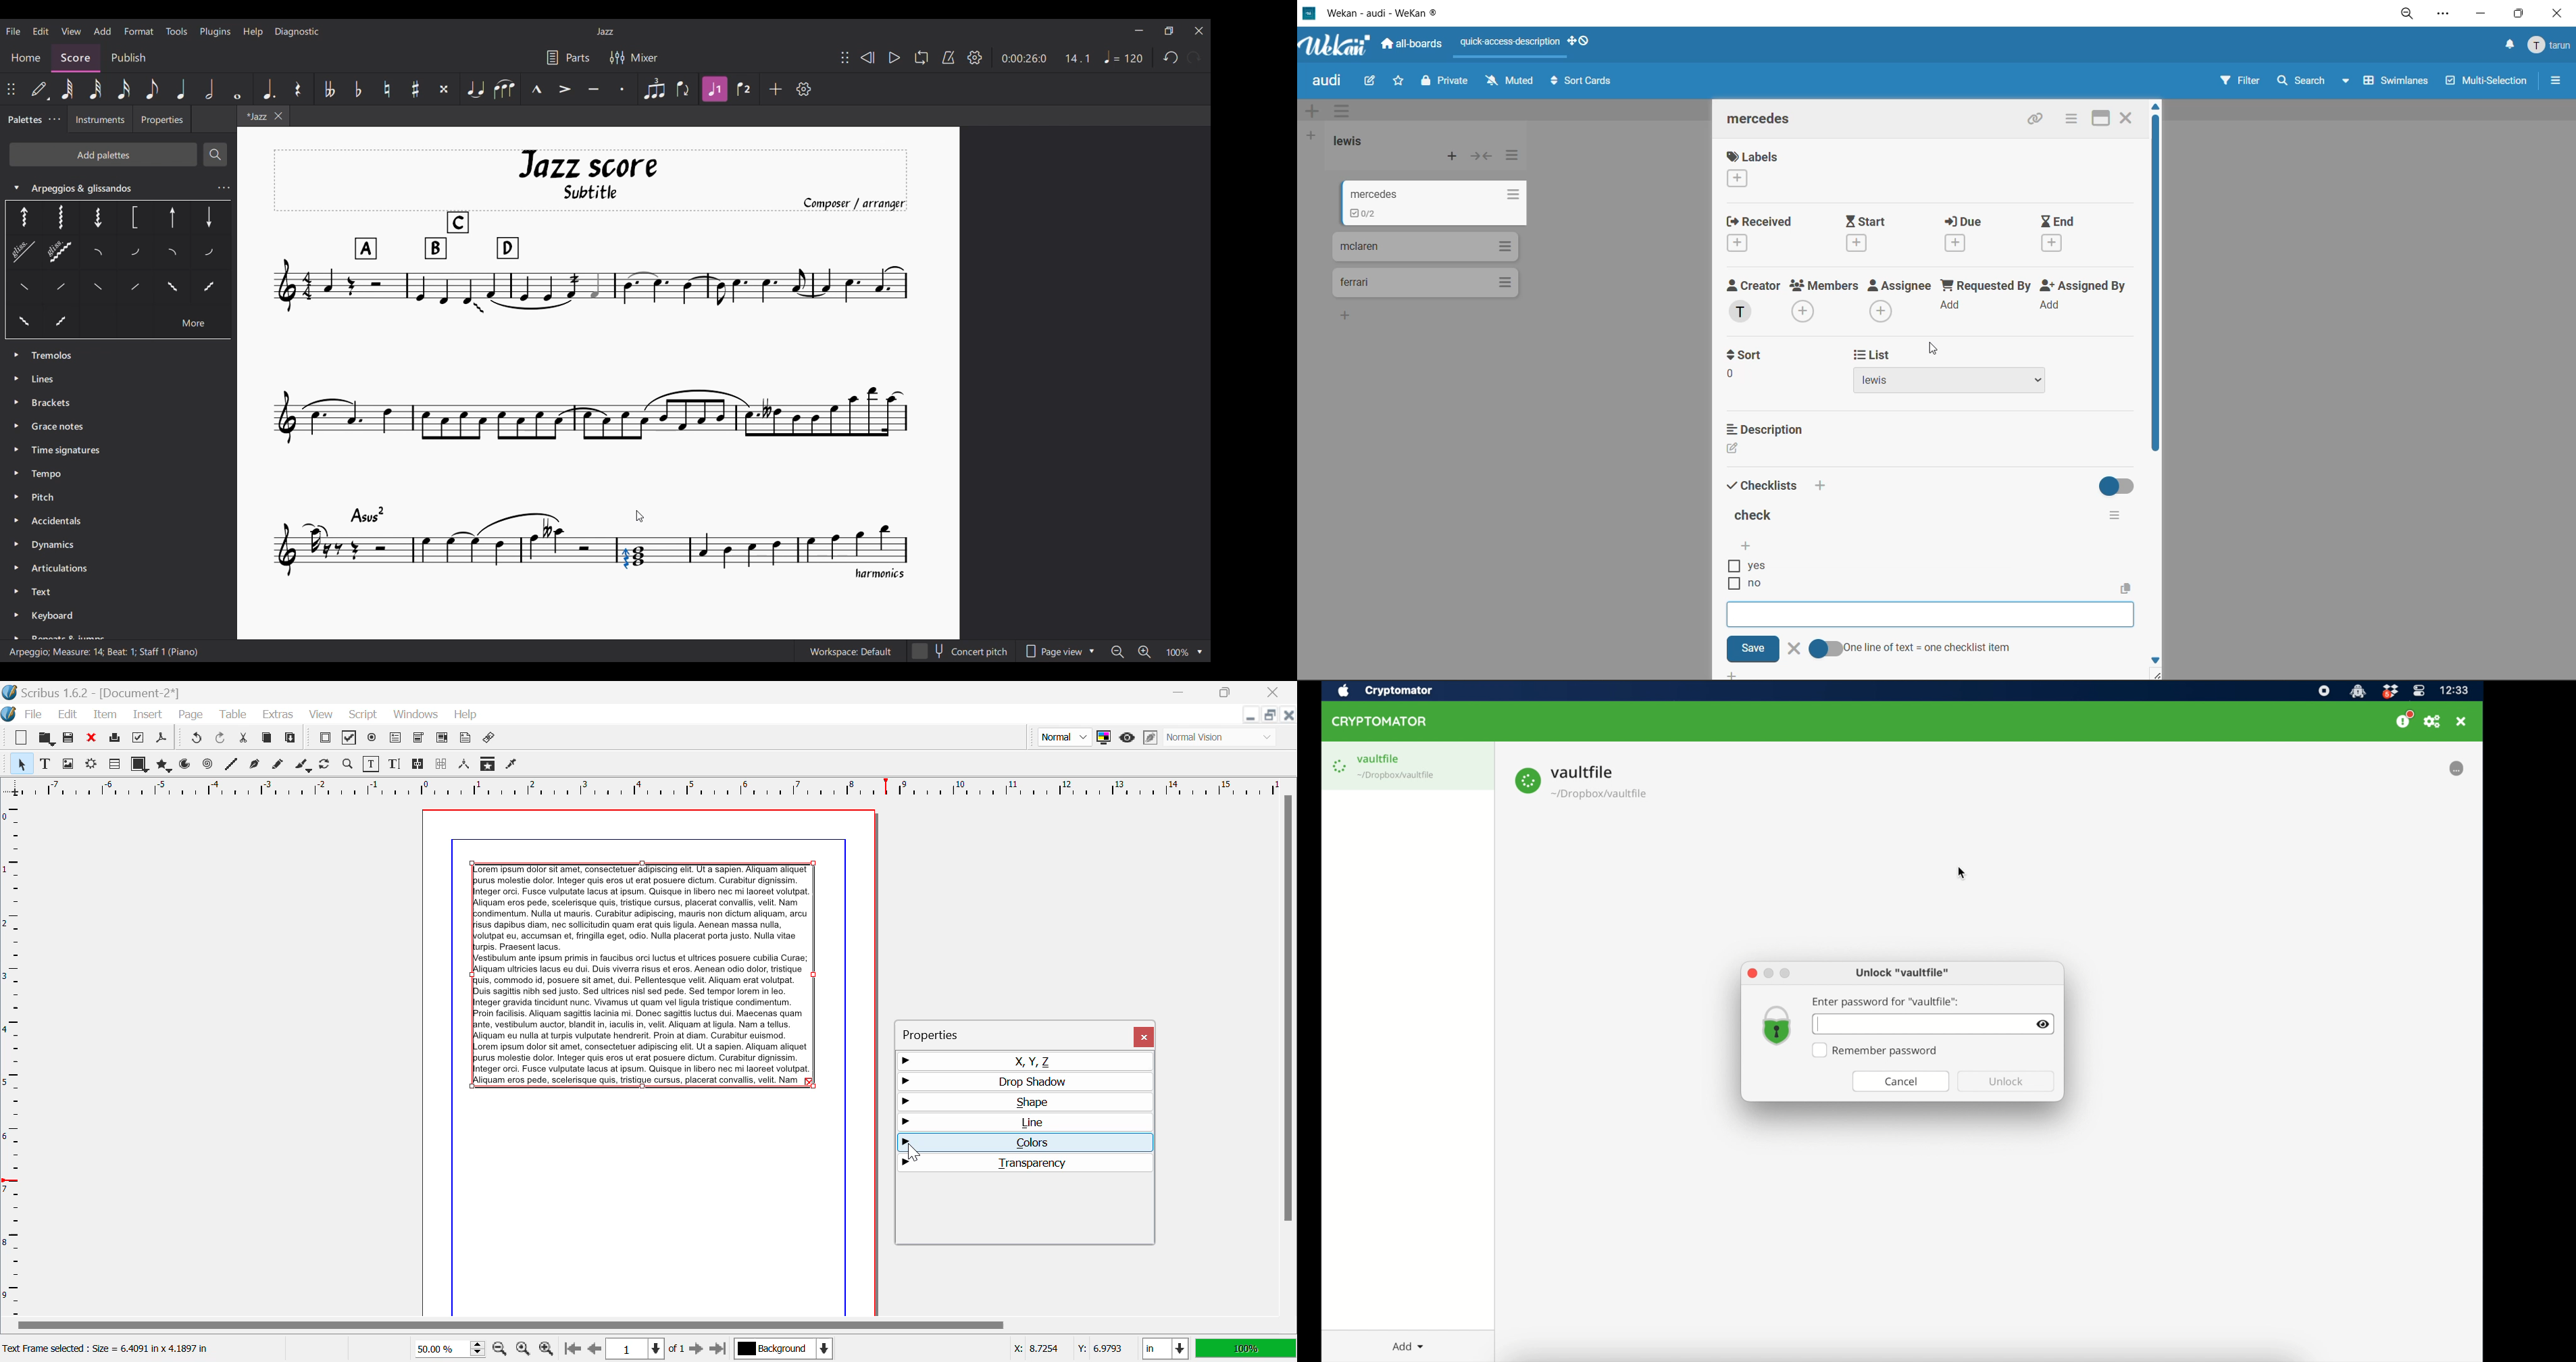  What do you see at coordinates (40, 89) in the screenshot?
I see `Default` at bounding box center [40, 89].